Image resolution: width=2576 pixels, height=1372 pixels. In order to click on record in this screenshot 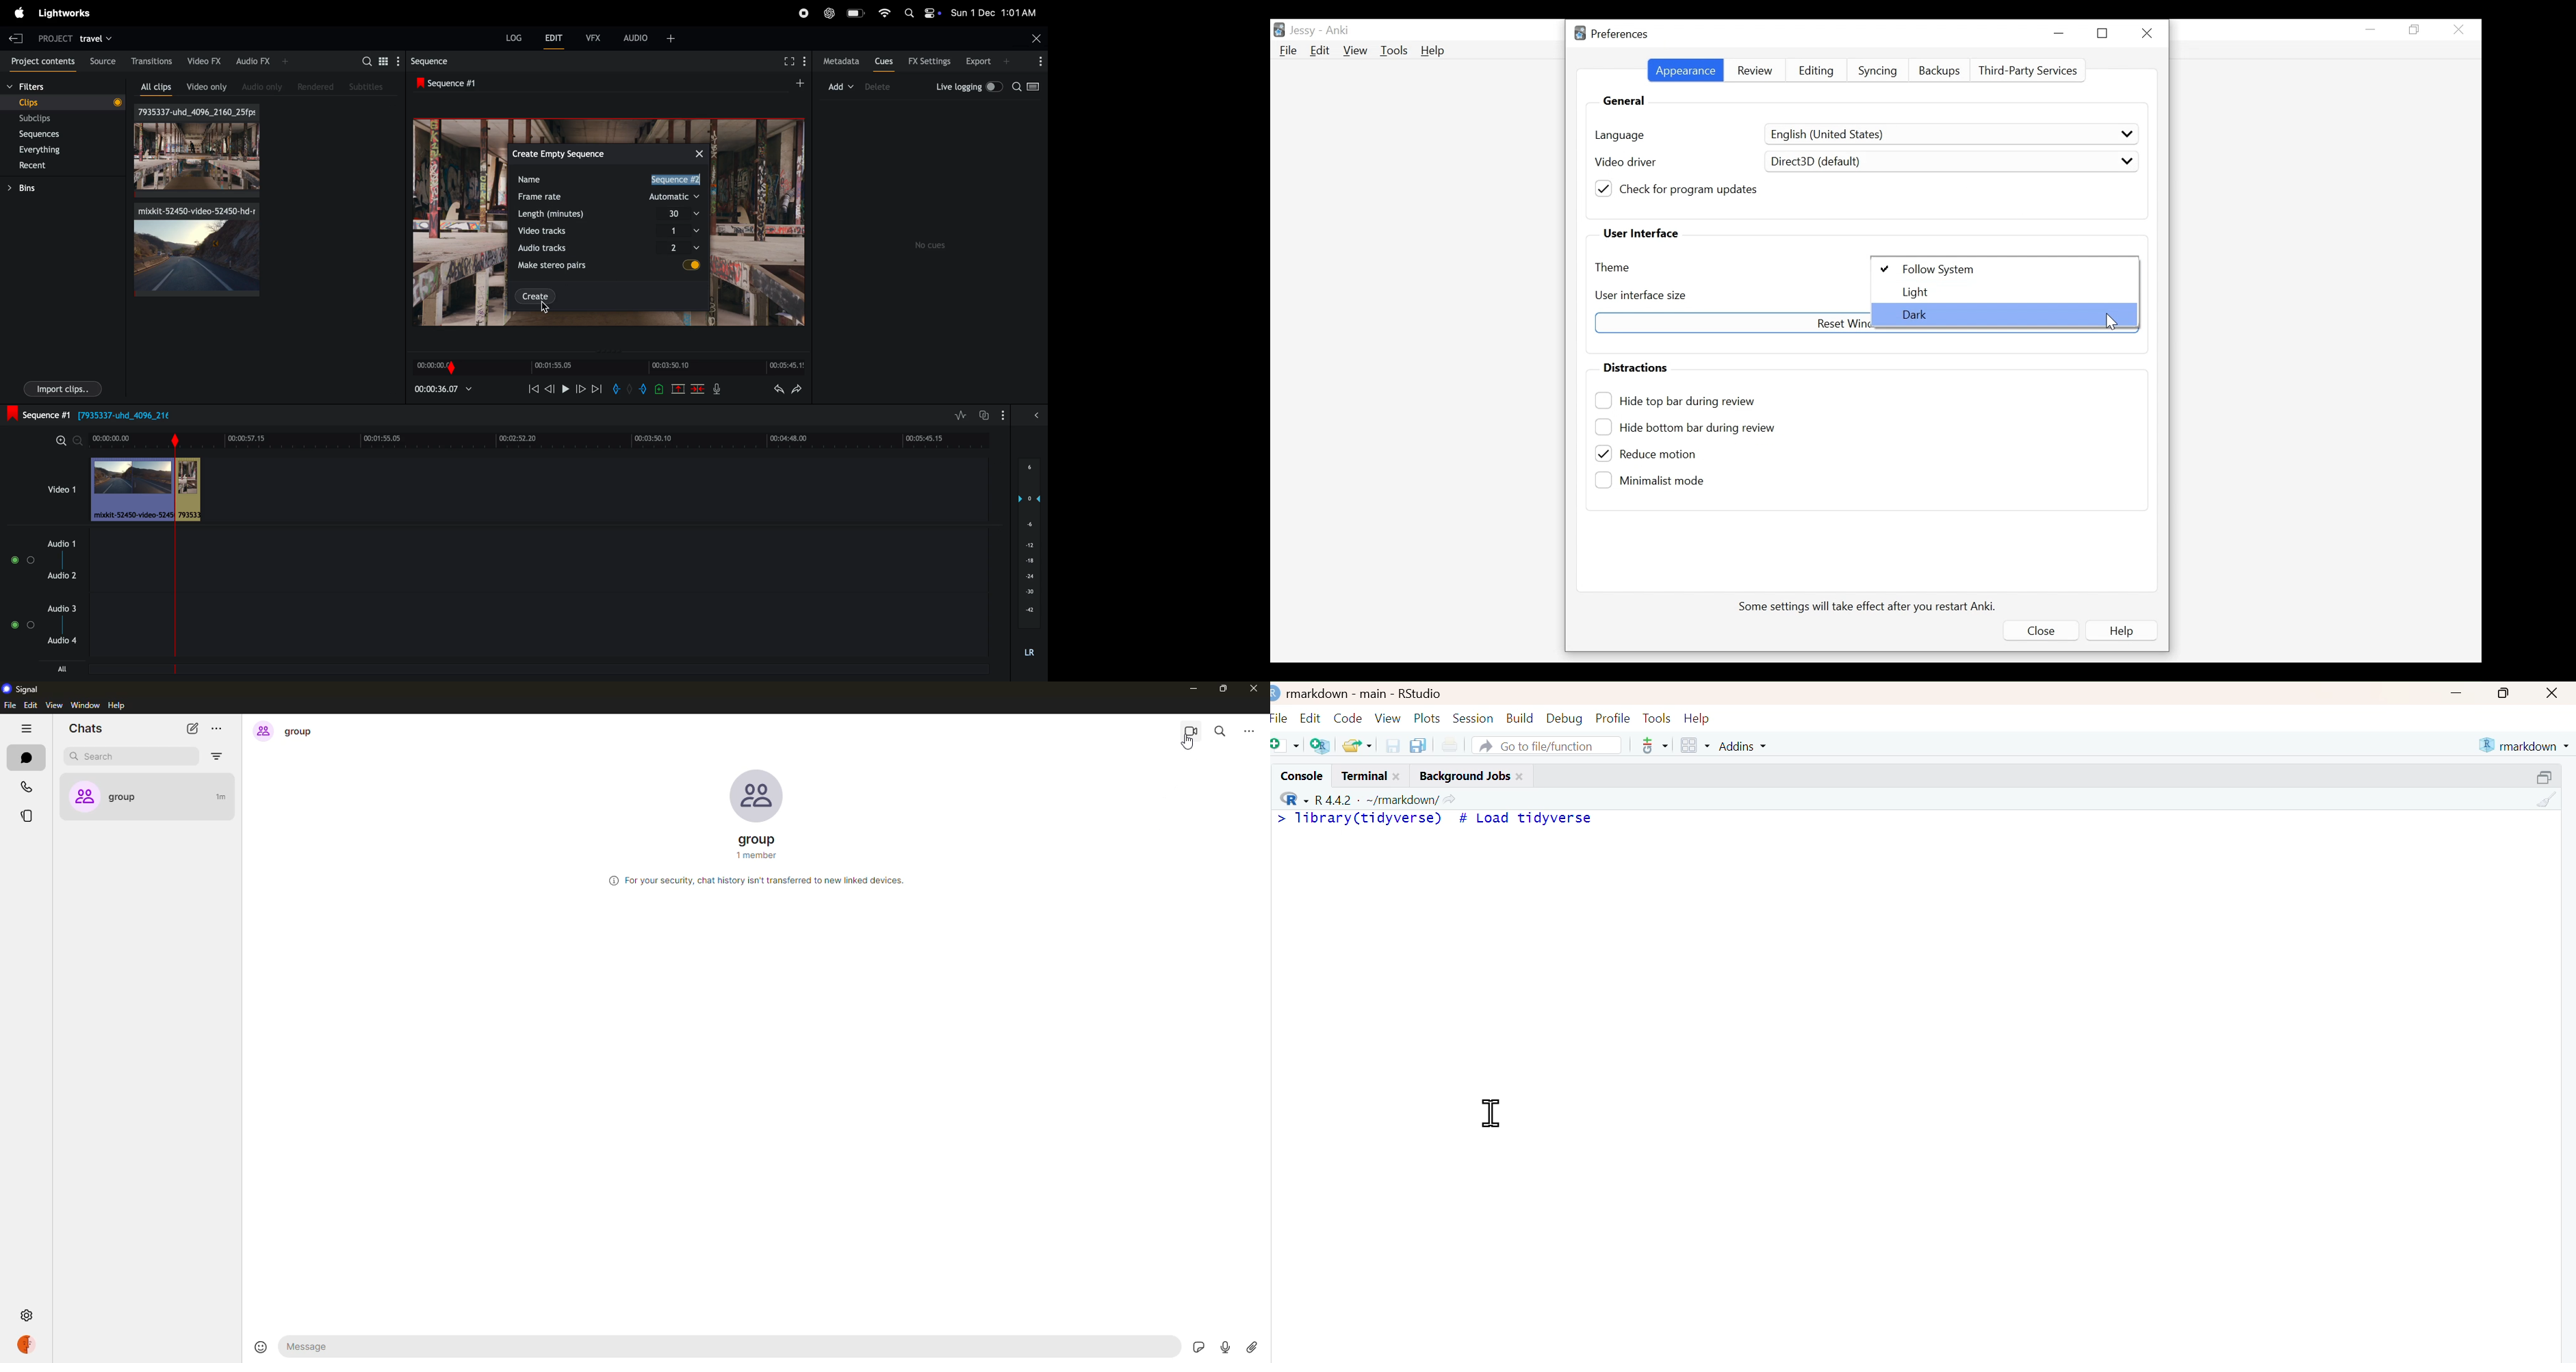, I will do `click(1226, 1346)`.